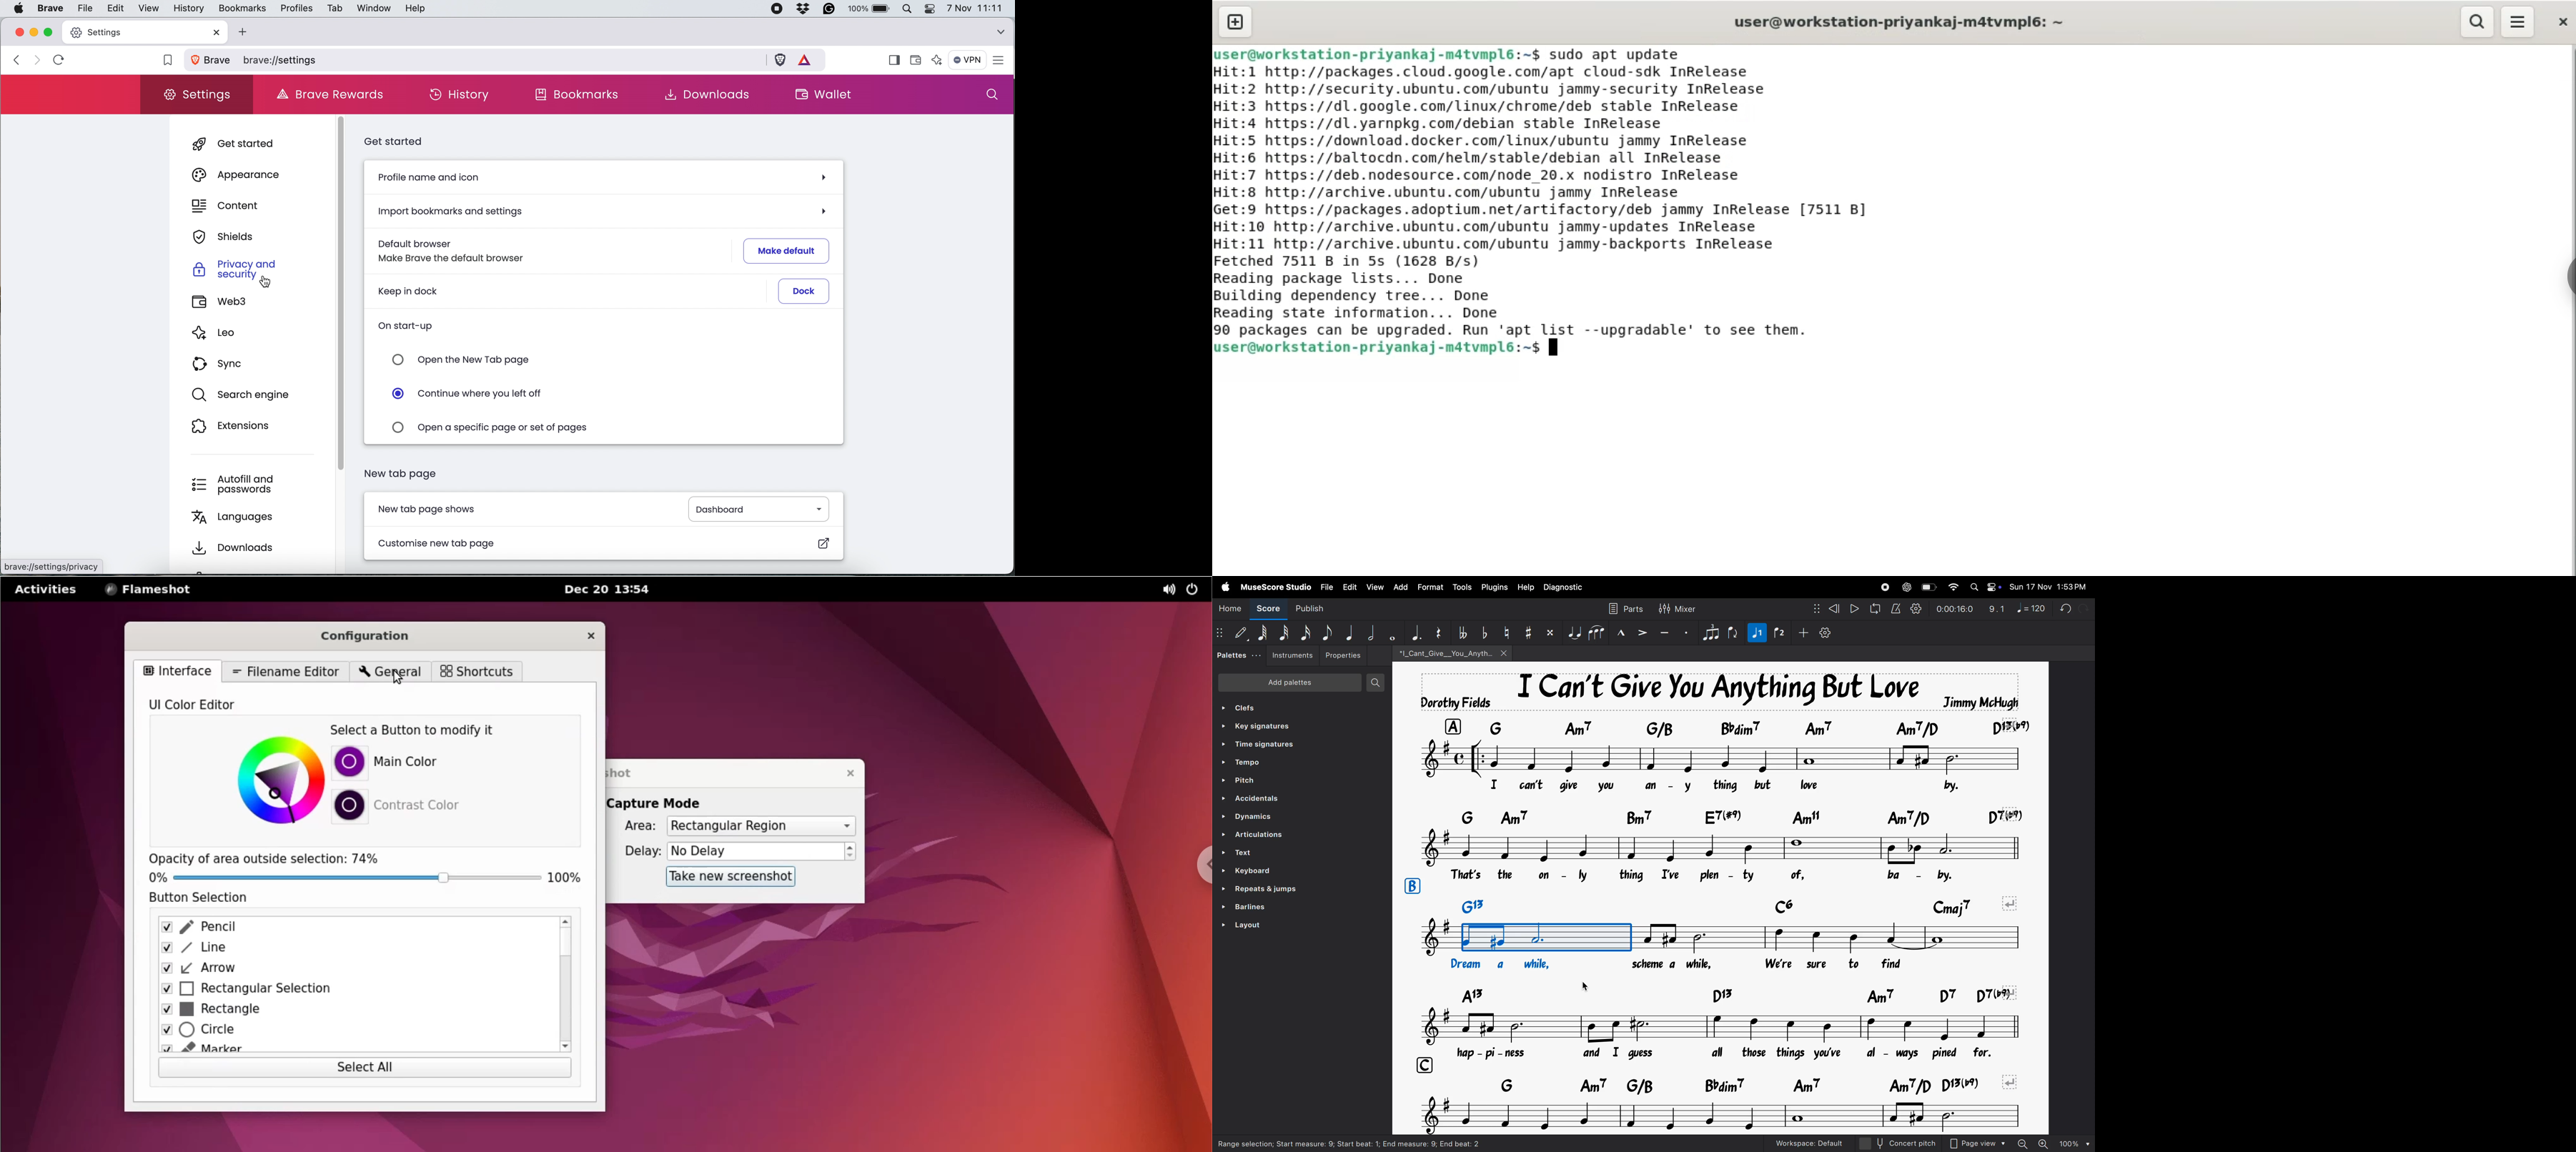  Describe the element at coordinates (2050, 585) in the screenshot. I see `date and time` at that location.